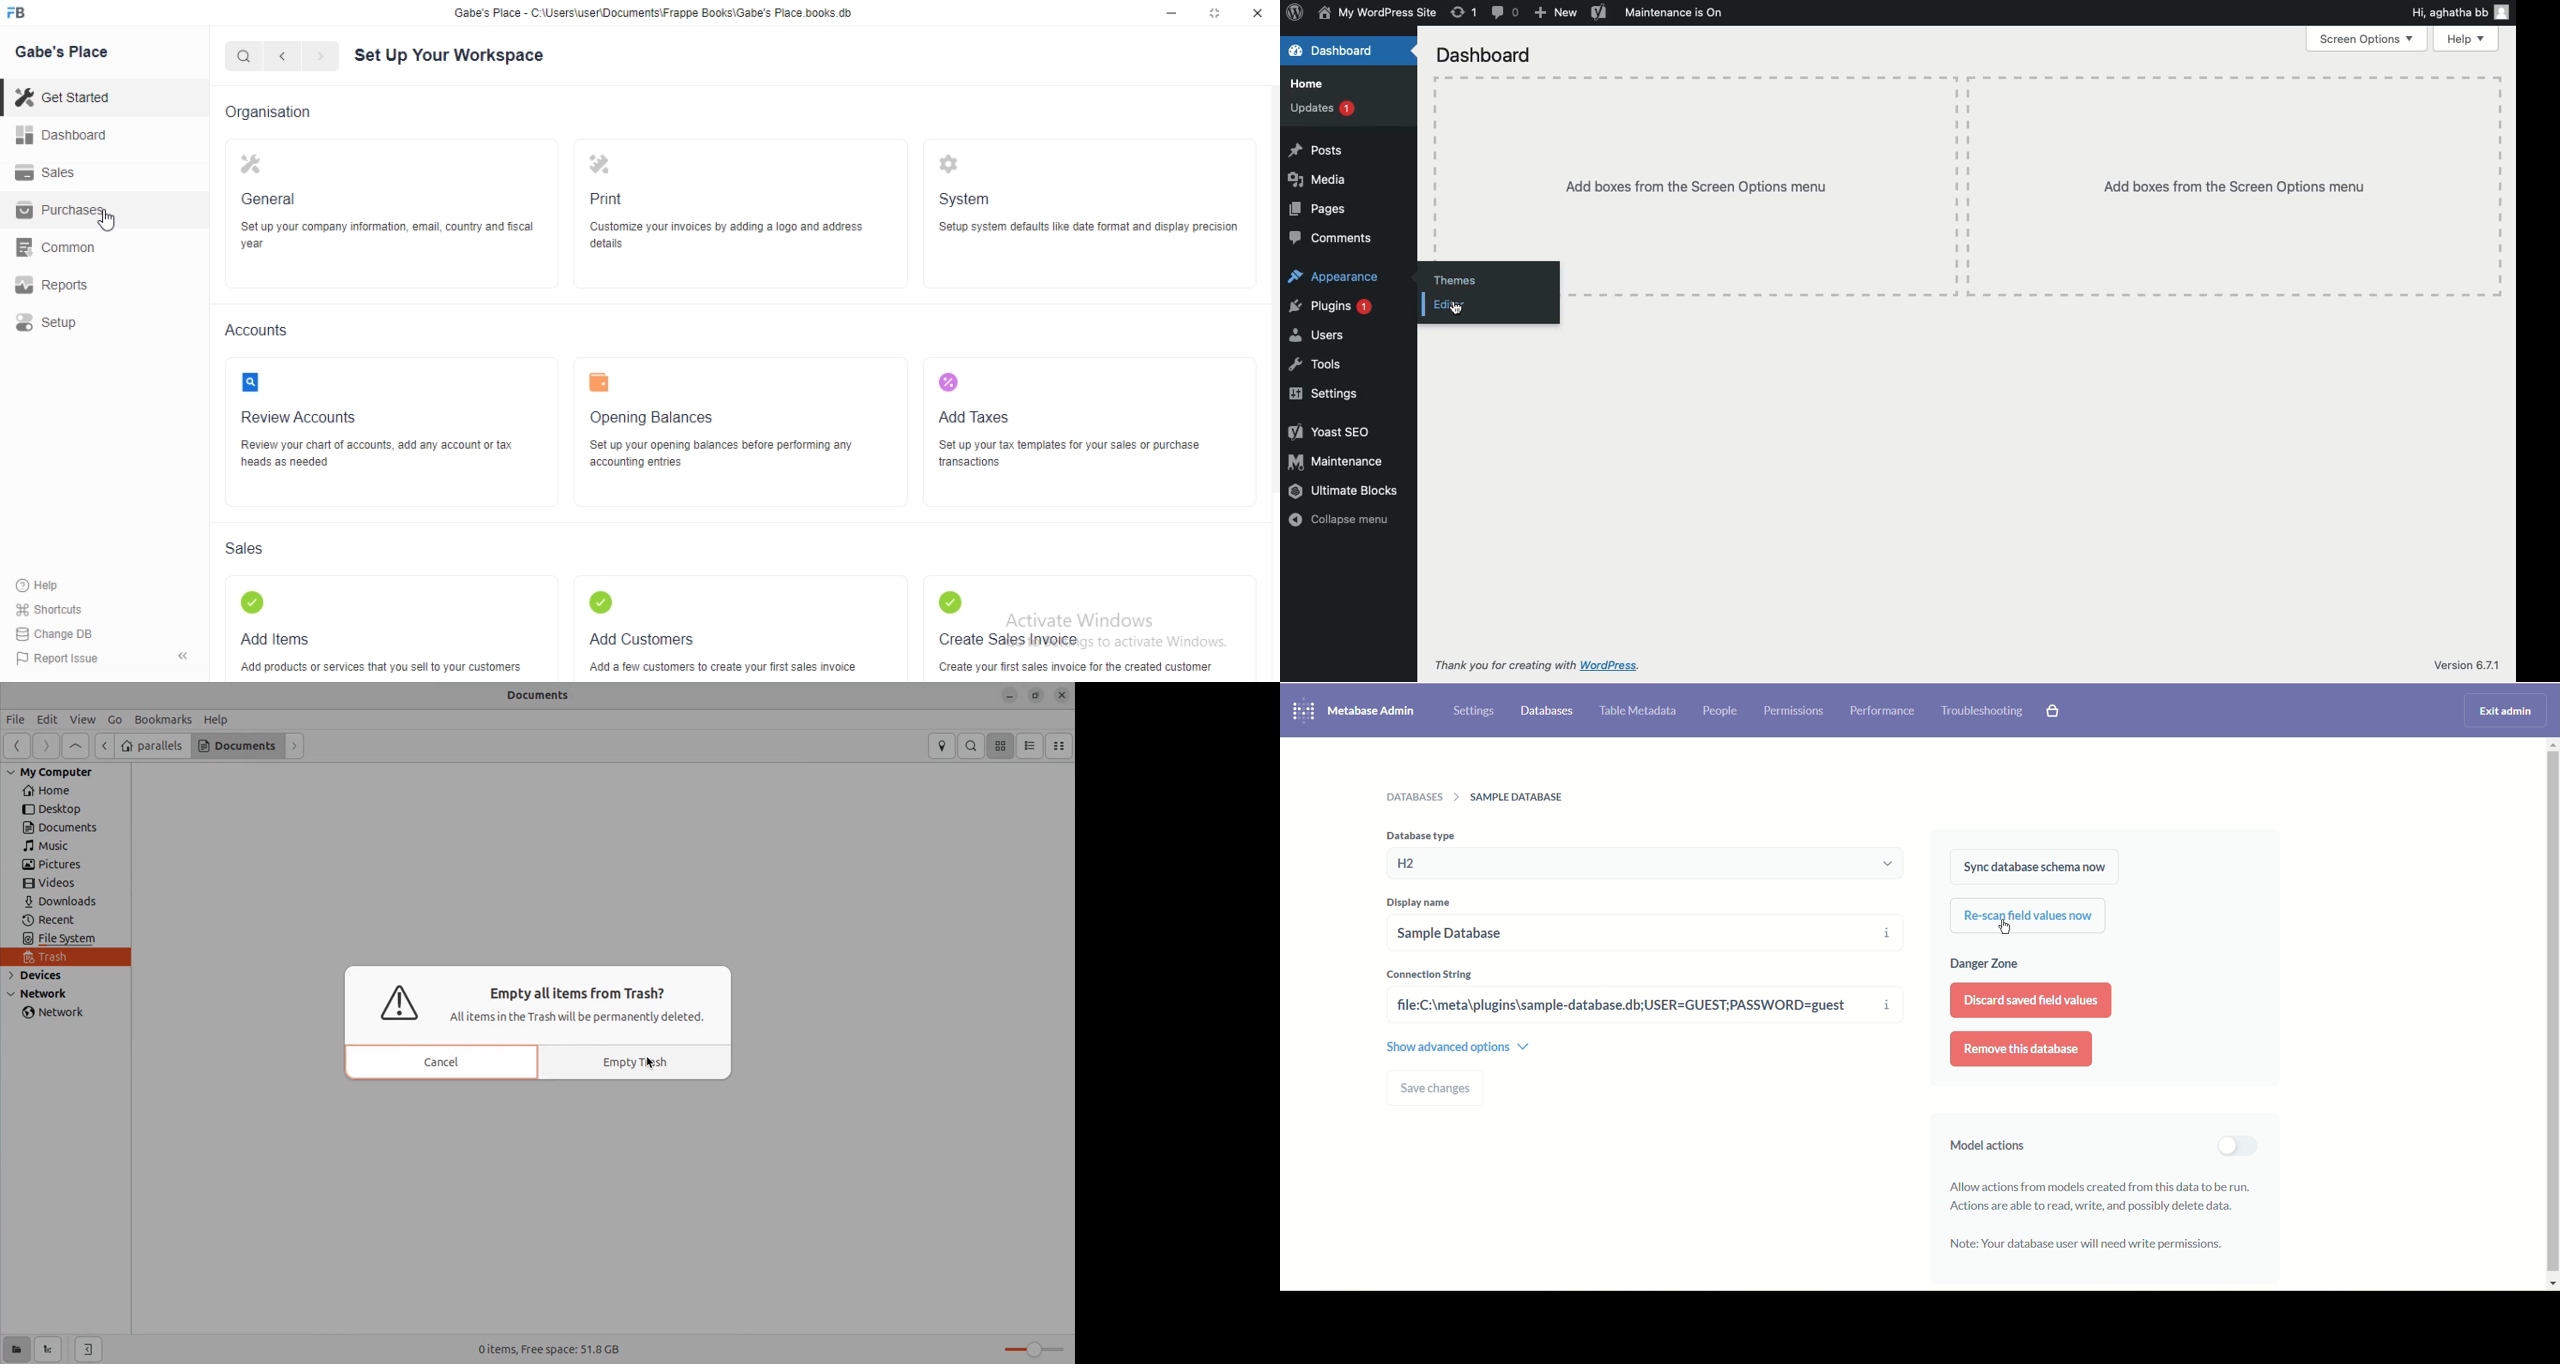  Describe the element at coordinates (950, 602) in the screenshot. I see `Create Sales Invoice icon` at that location.